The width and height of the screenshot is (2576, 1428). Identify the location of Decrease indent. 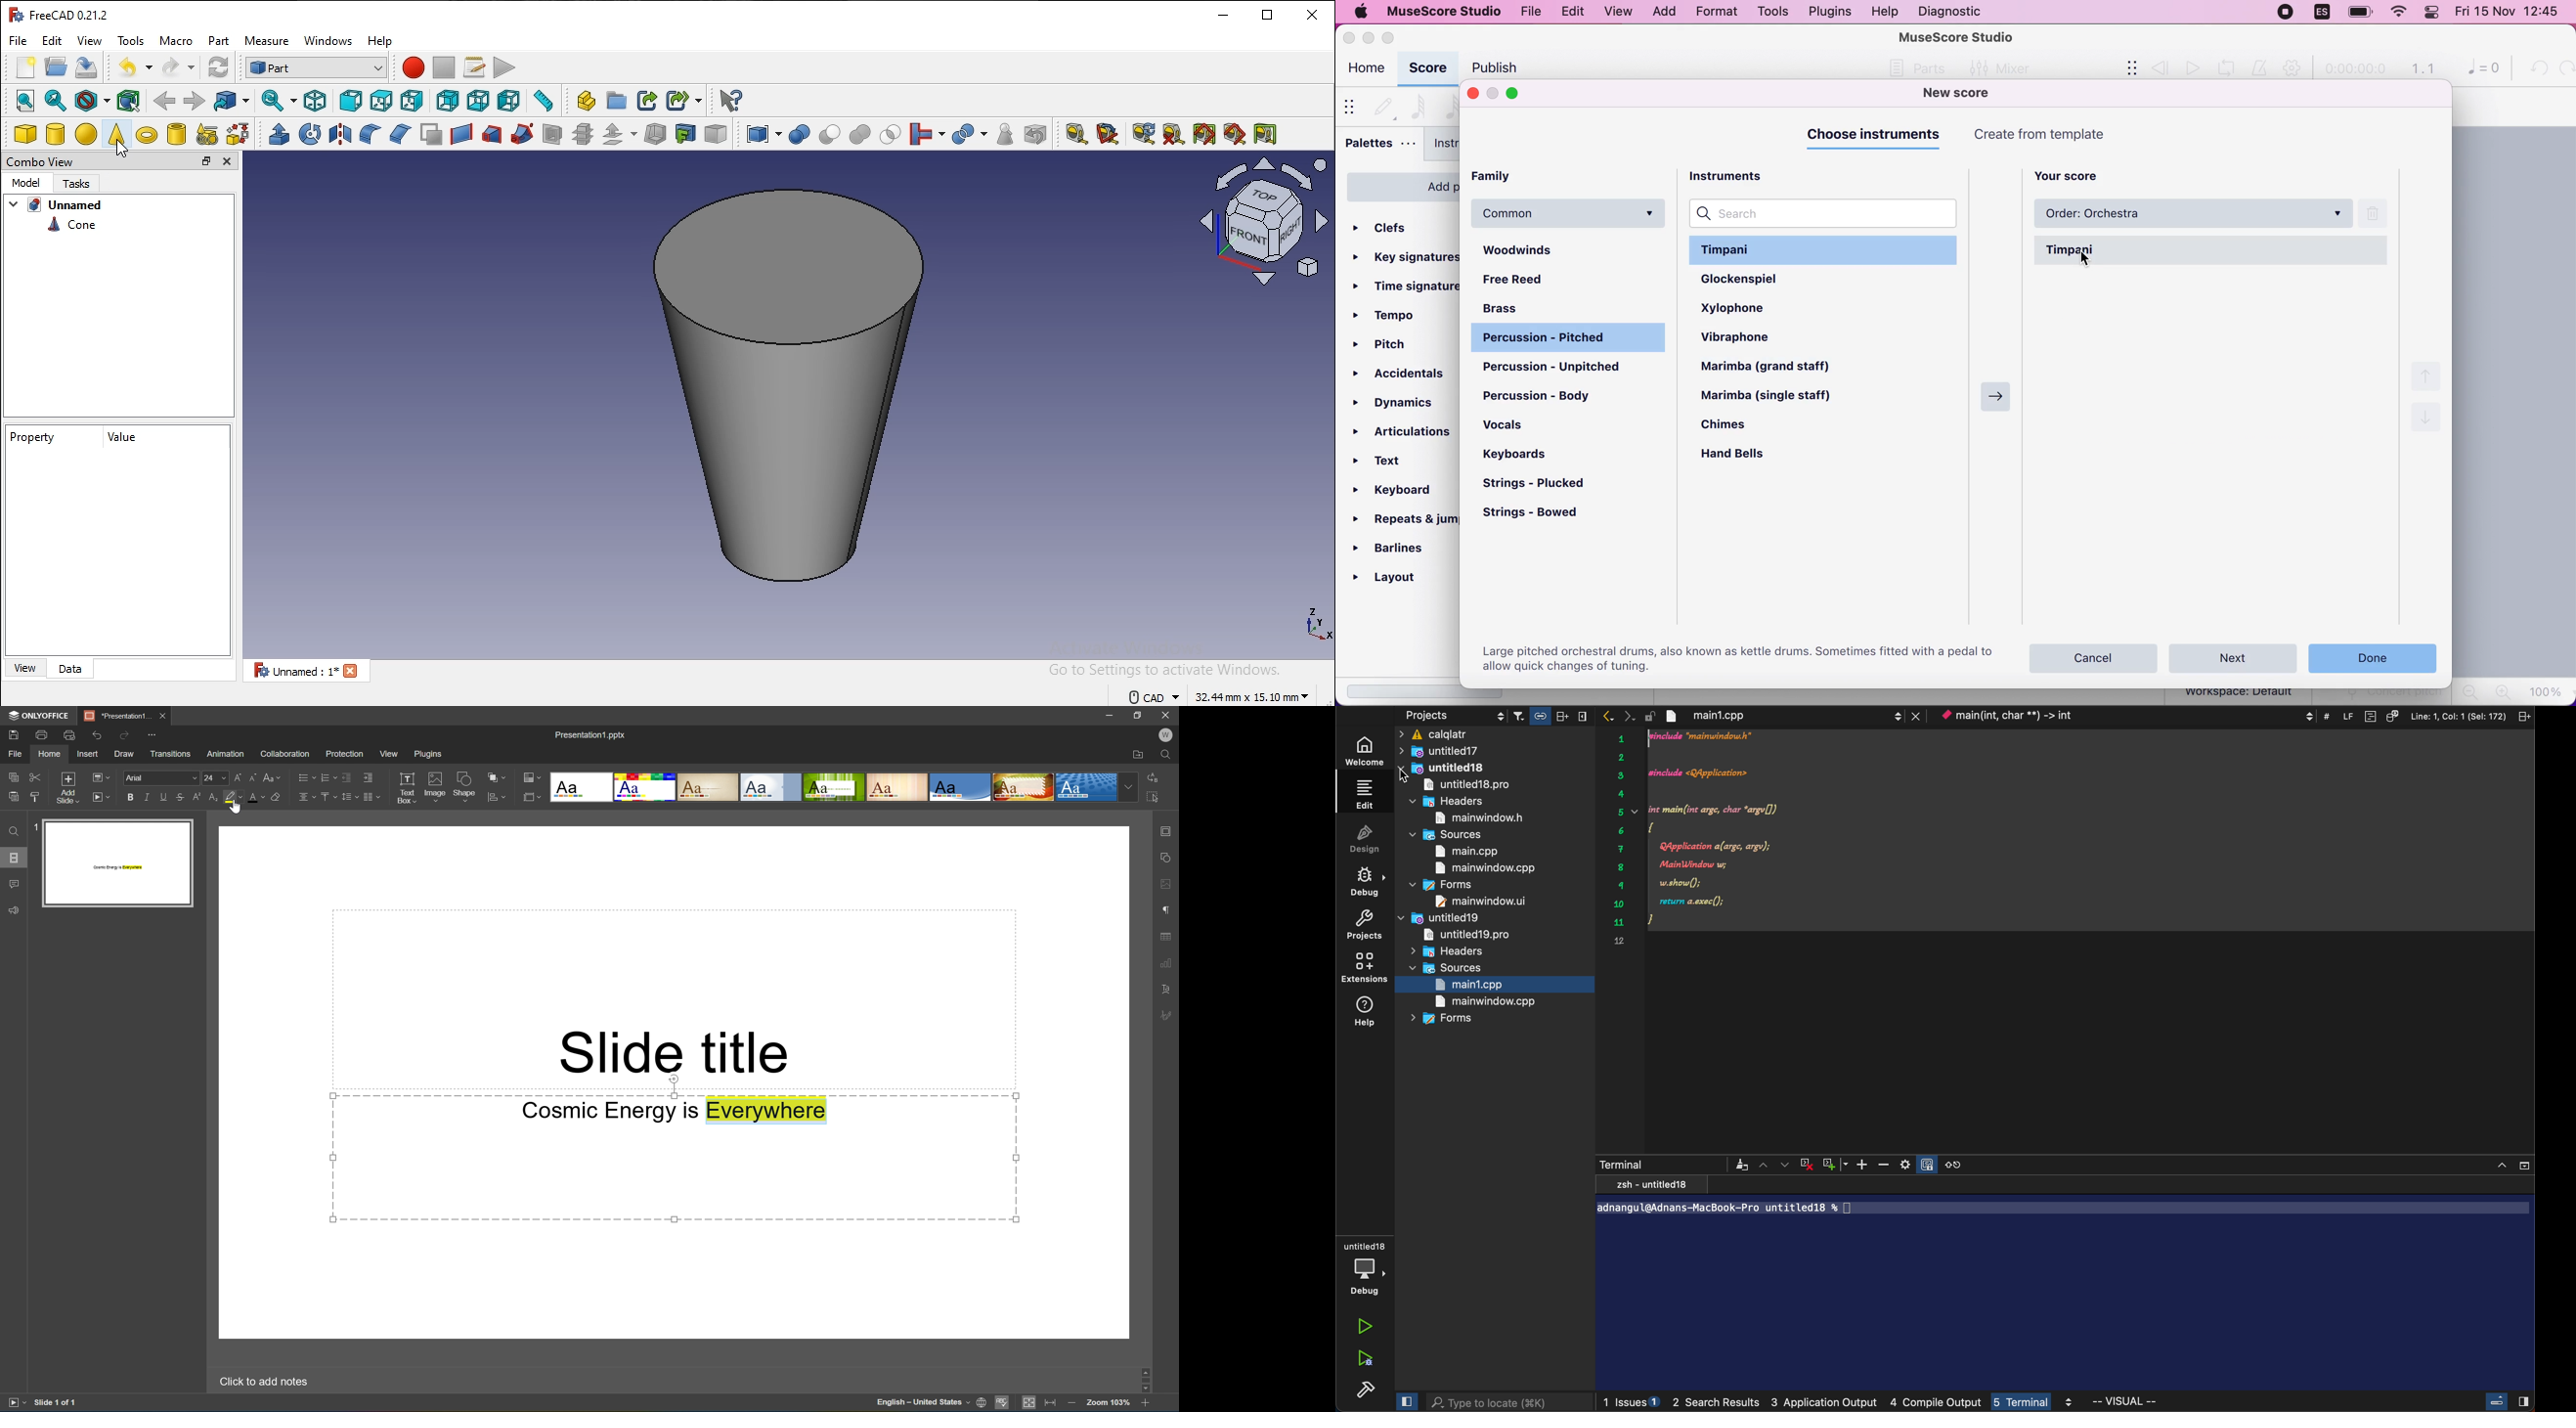
(347, 776).